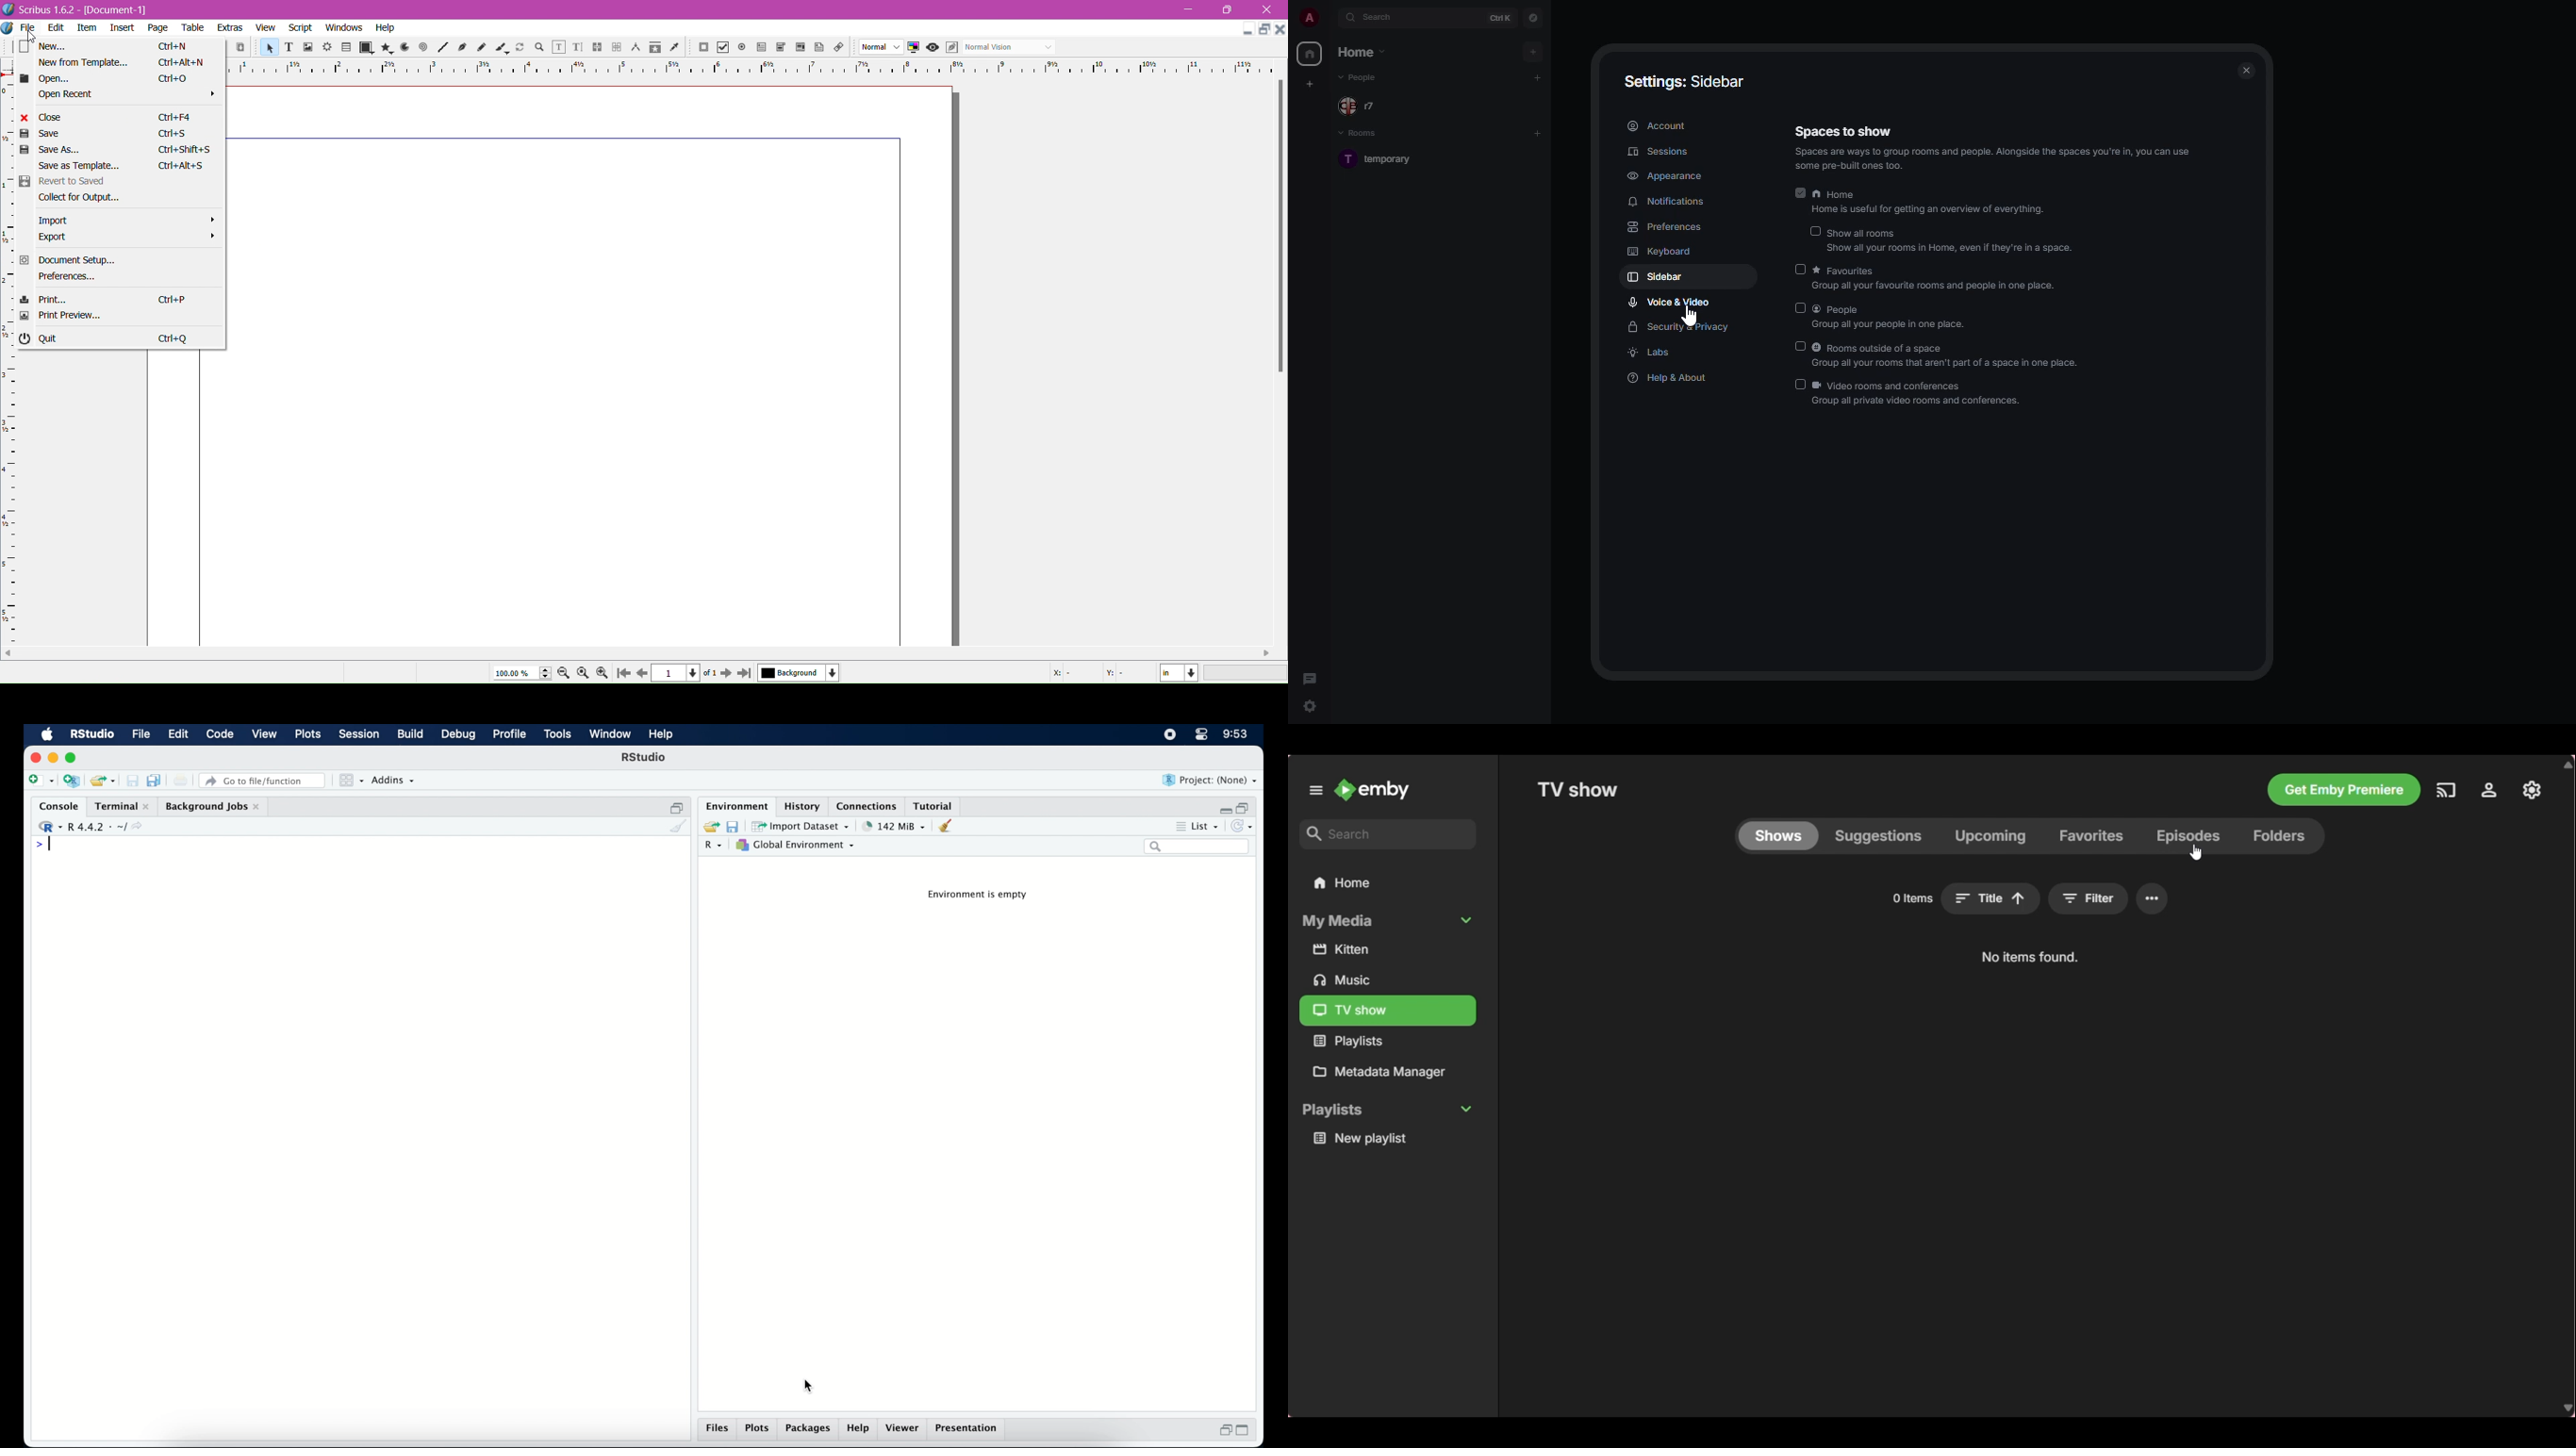  I want to click on home, so click(1362, 52).